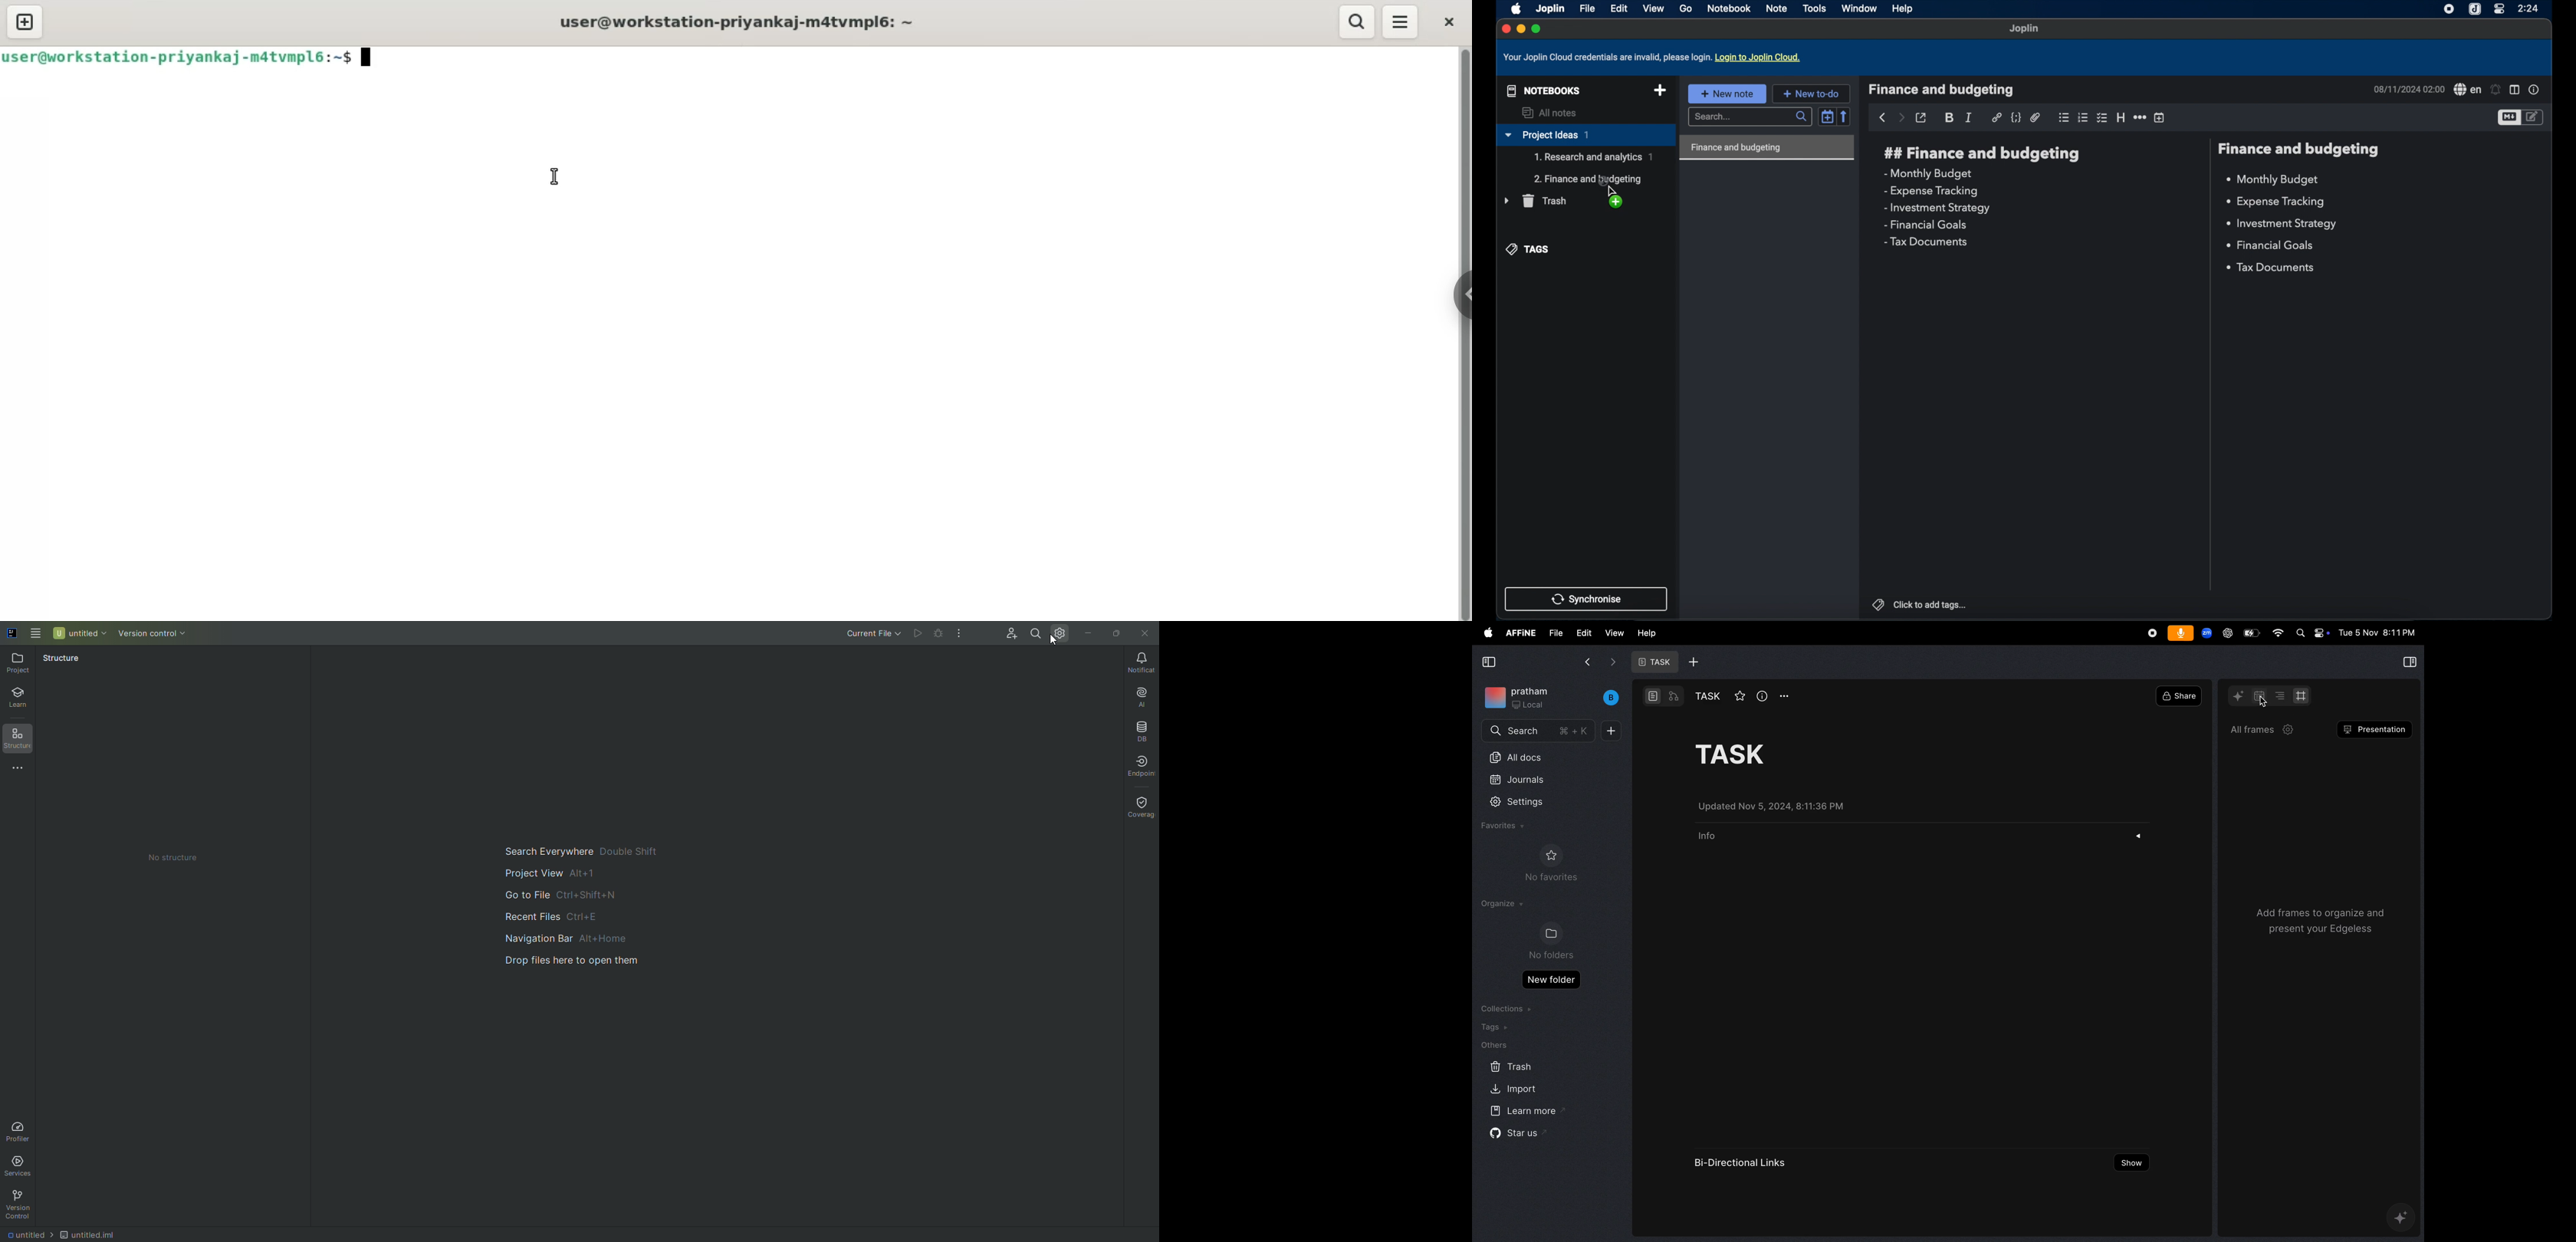 This screenshot has height=1260, width=2576. Describe the element at coordinates (2250, 633) in the screenshot. I see `battery` at that location.